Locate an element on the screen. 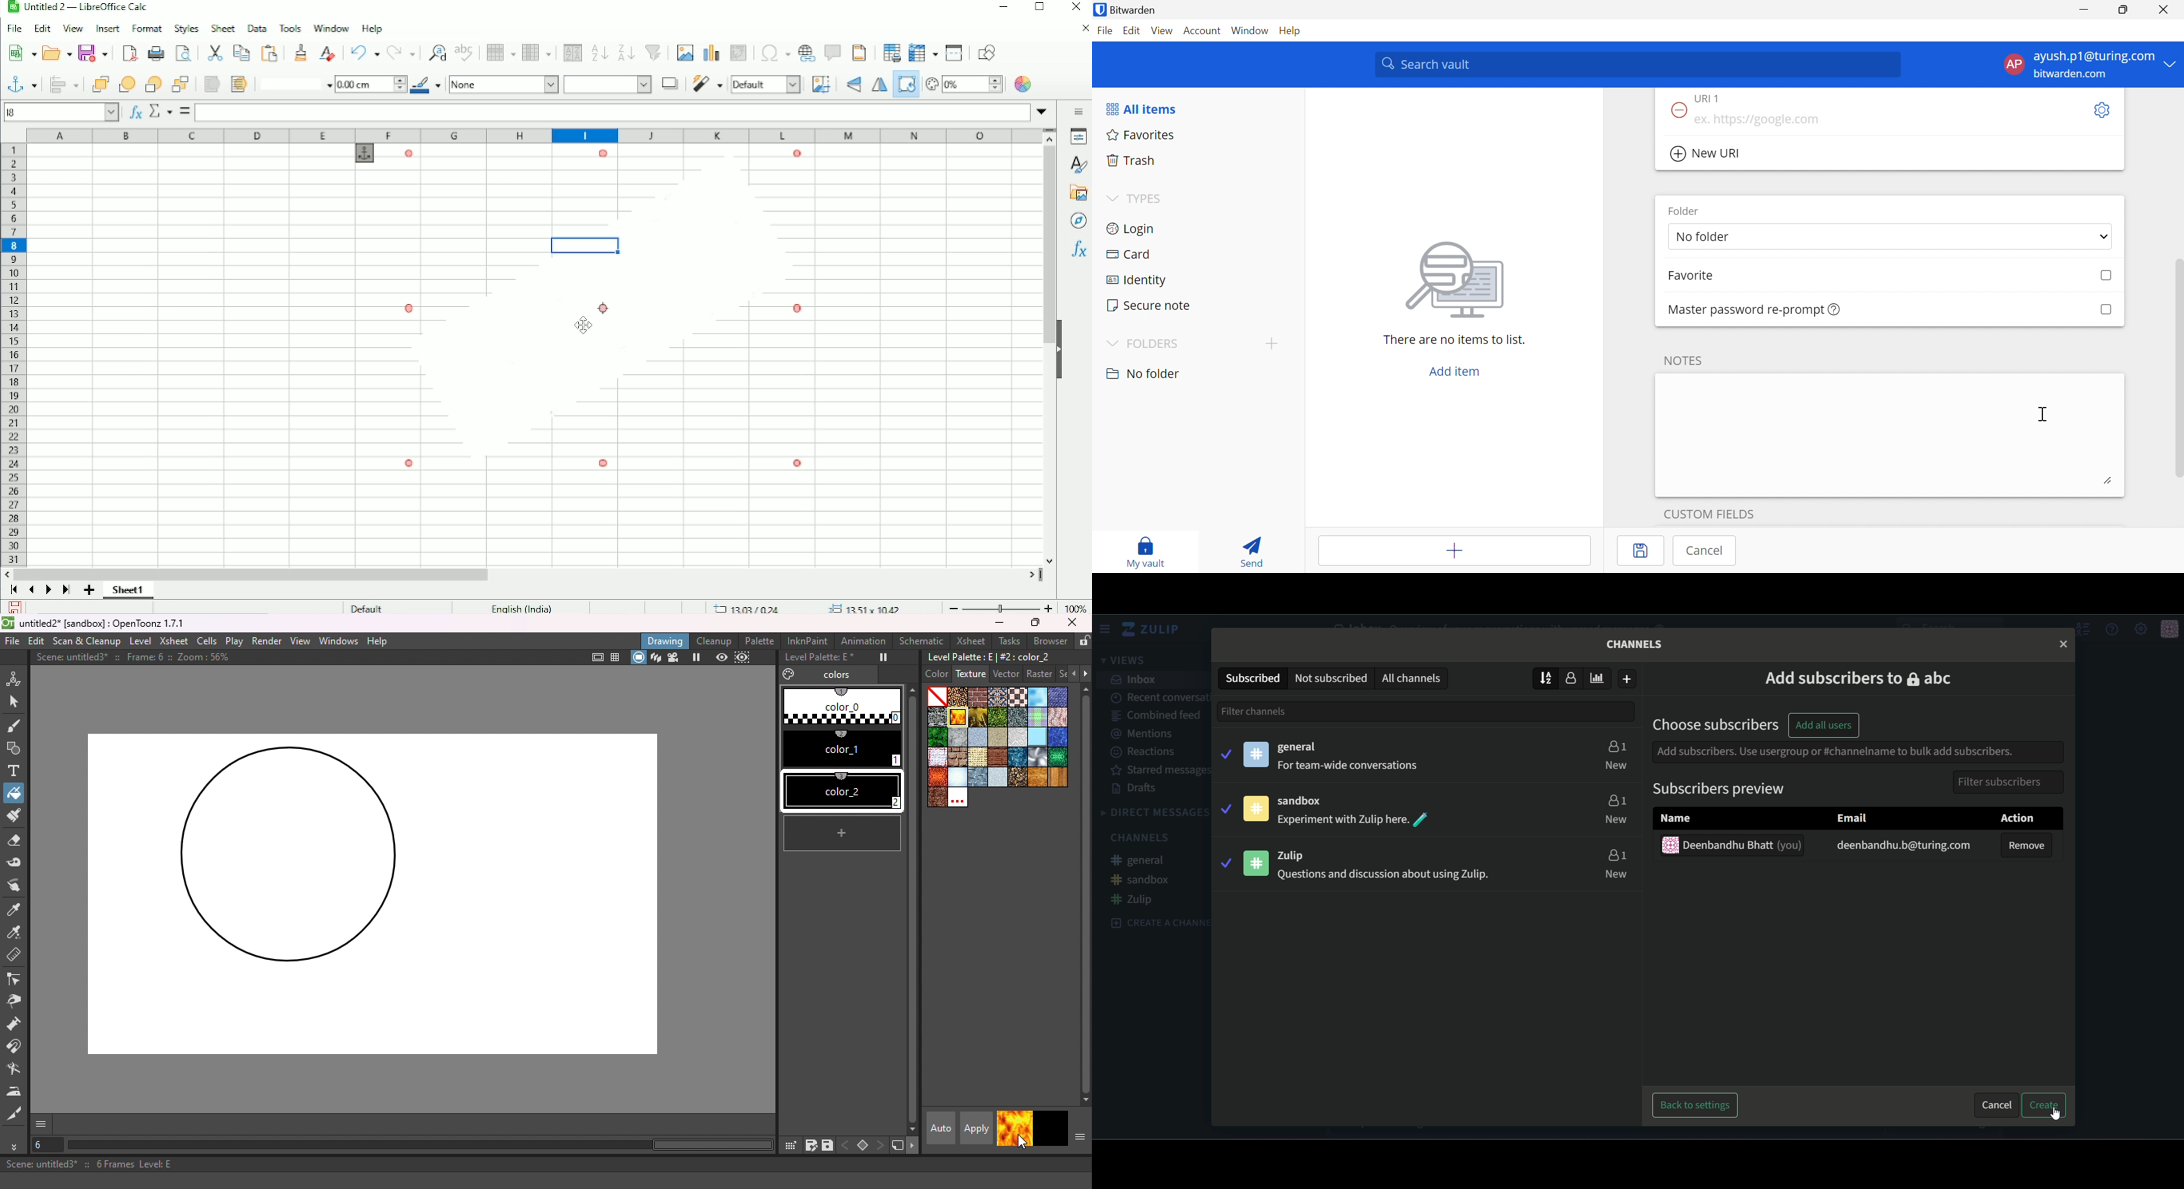 This screenshot has width=2184, height=1204. Secure note is located at coordinates (1148, 307).